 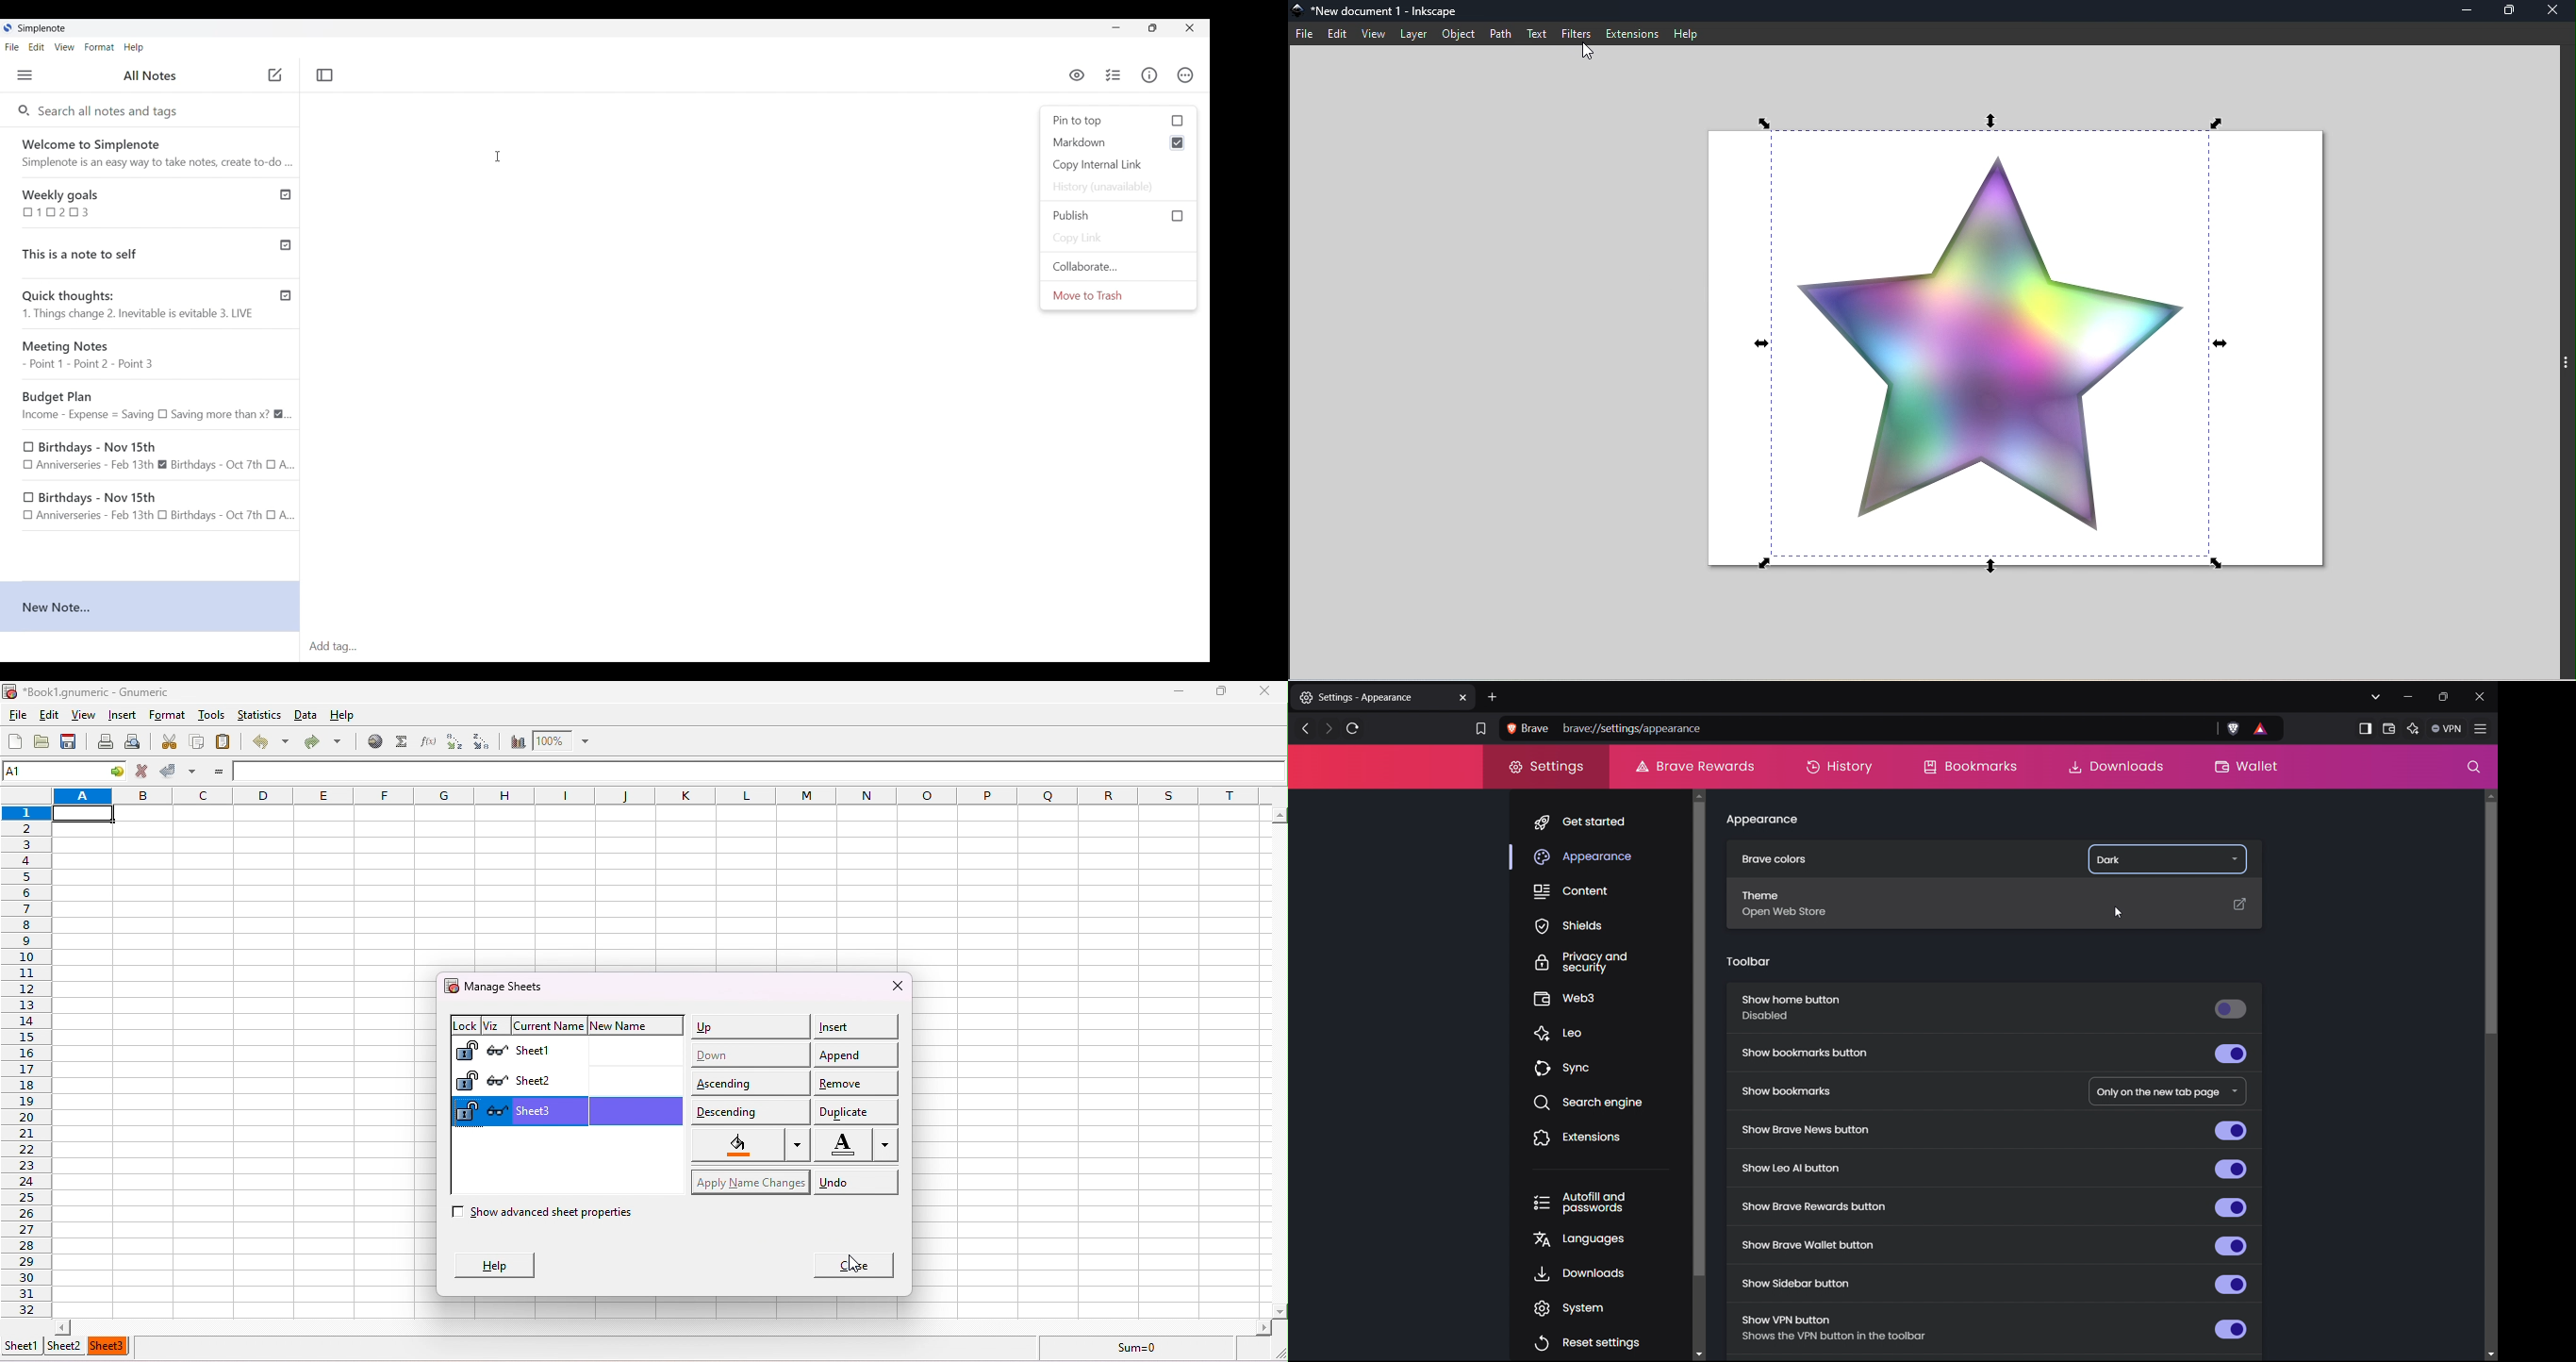 What do you see at coordinates (756, 647) in the screenshot?
I see `Click to type in tag` at bounding box center [756, 647].